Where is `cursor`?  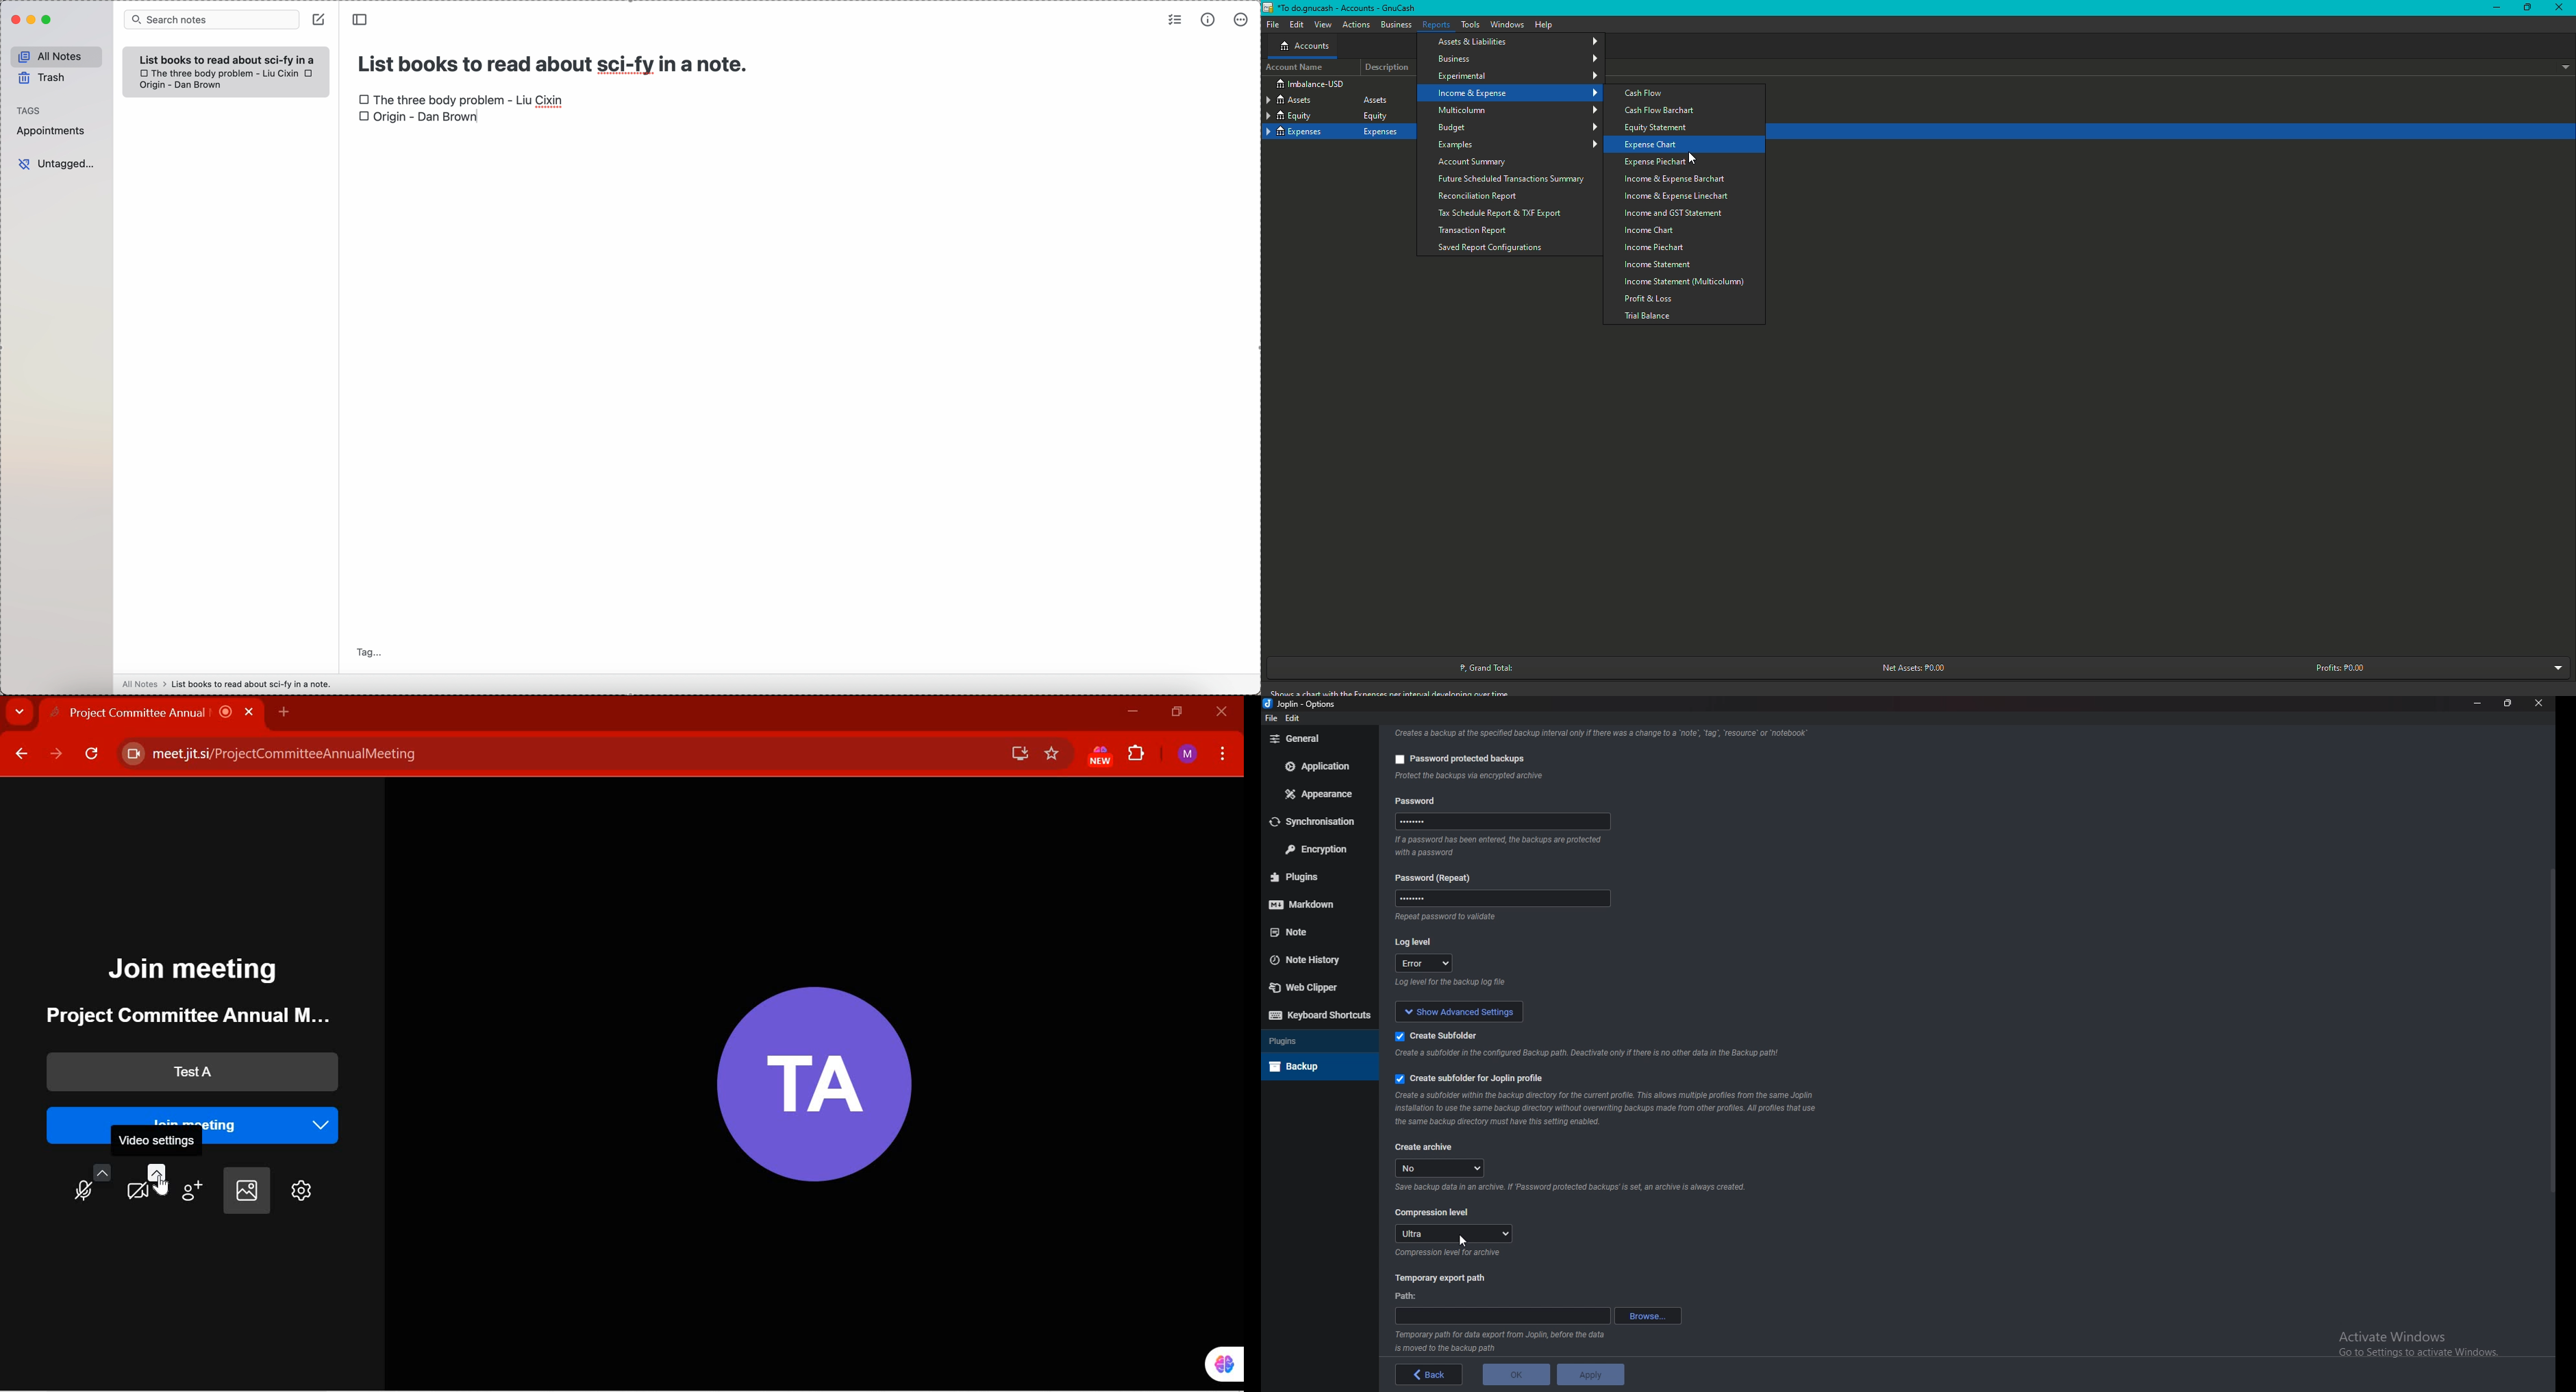 cursor is located at coordinates (1465, 1240).